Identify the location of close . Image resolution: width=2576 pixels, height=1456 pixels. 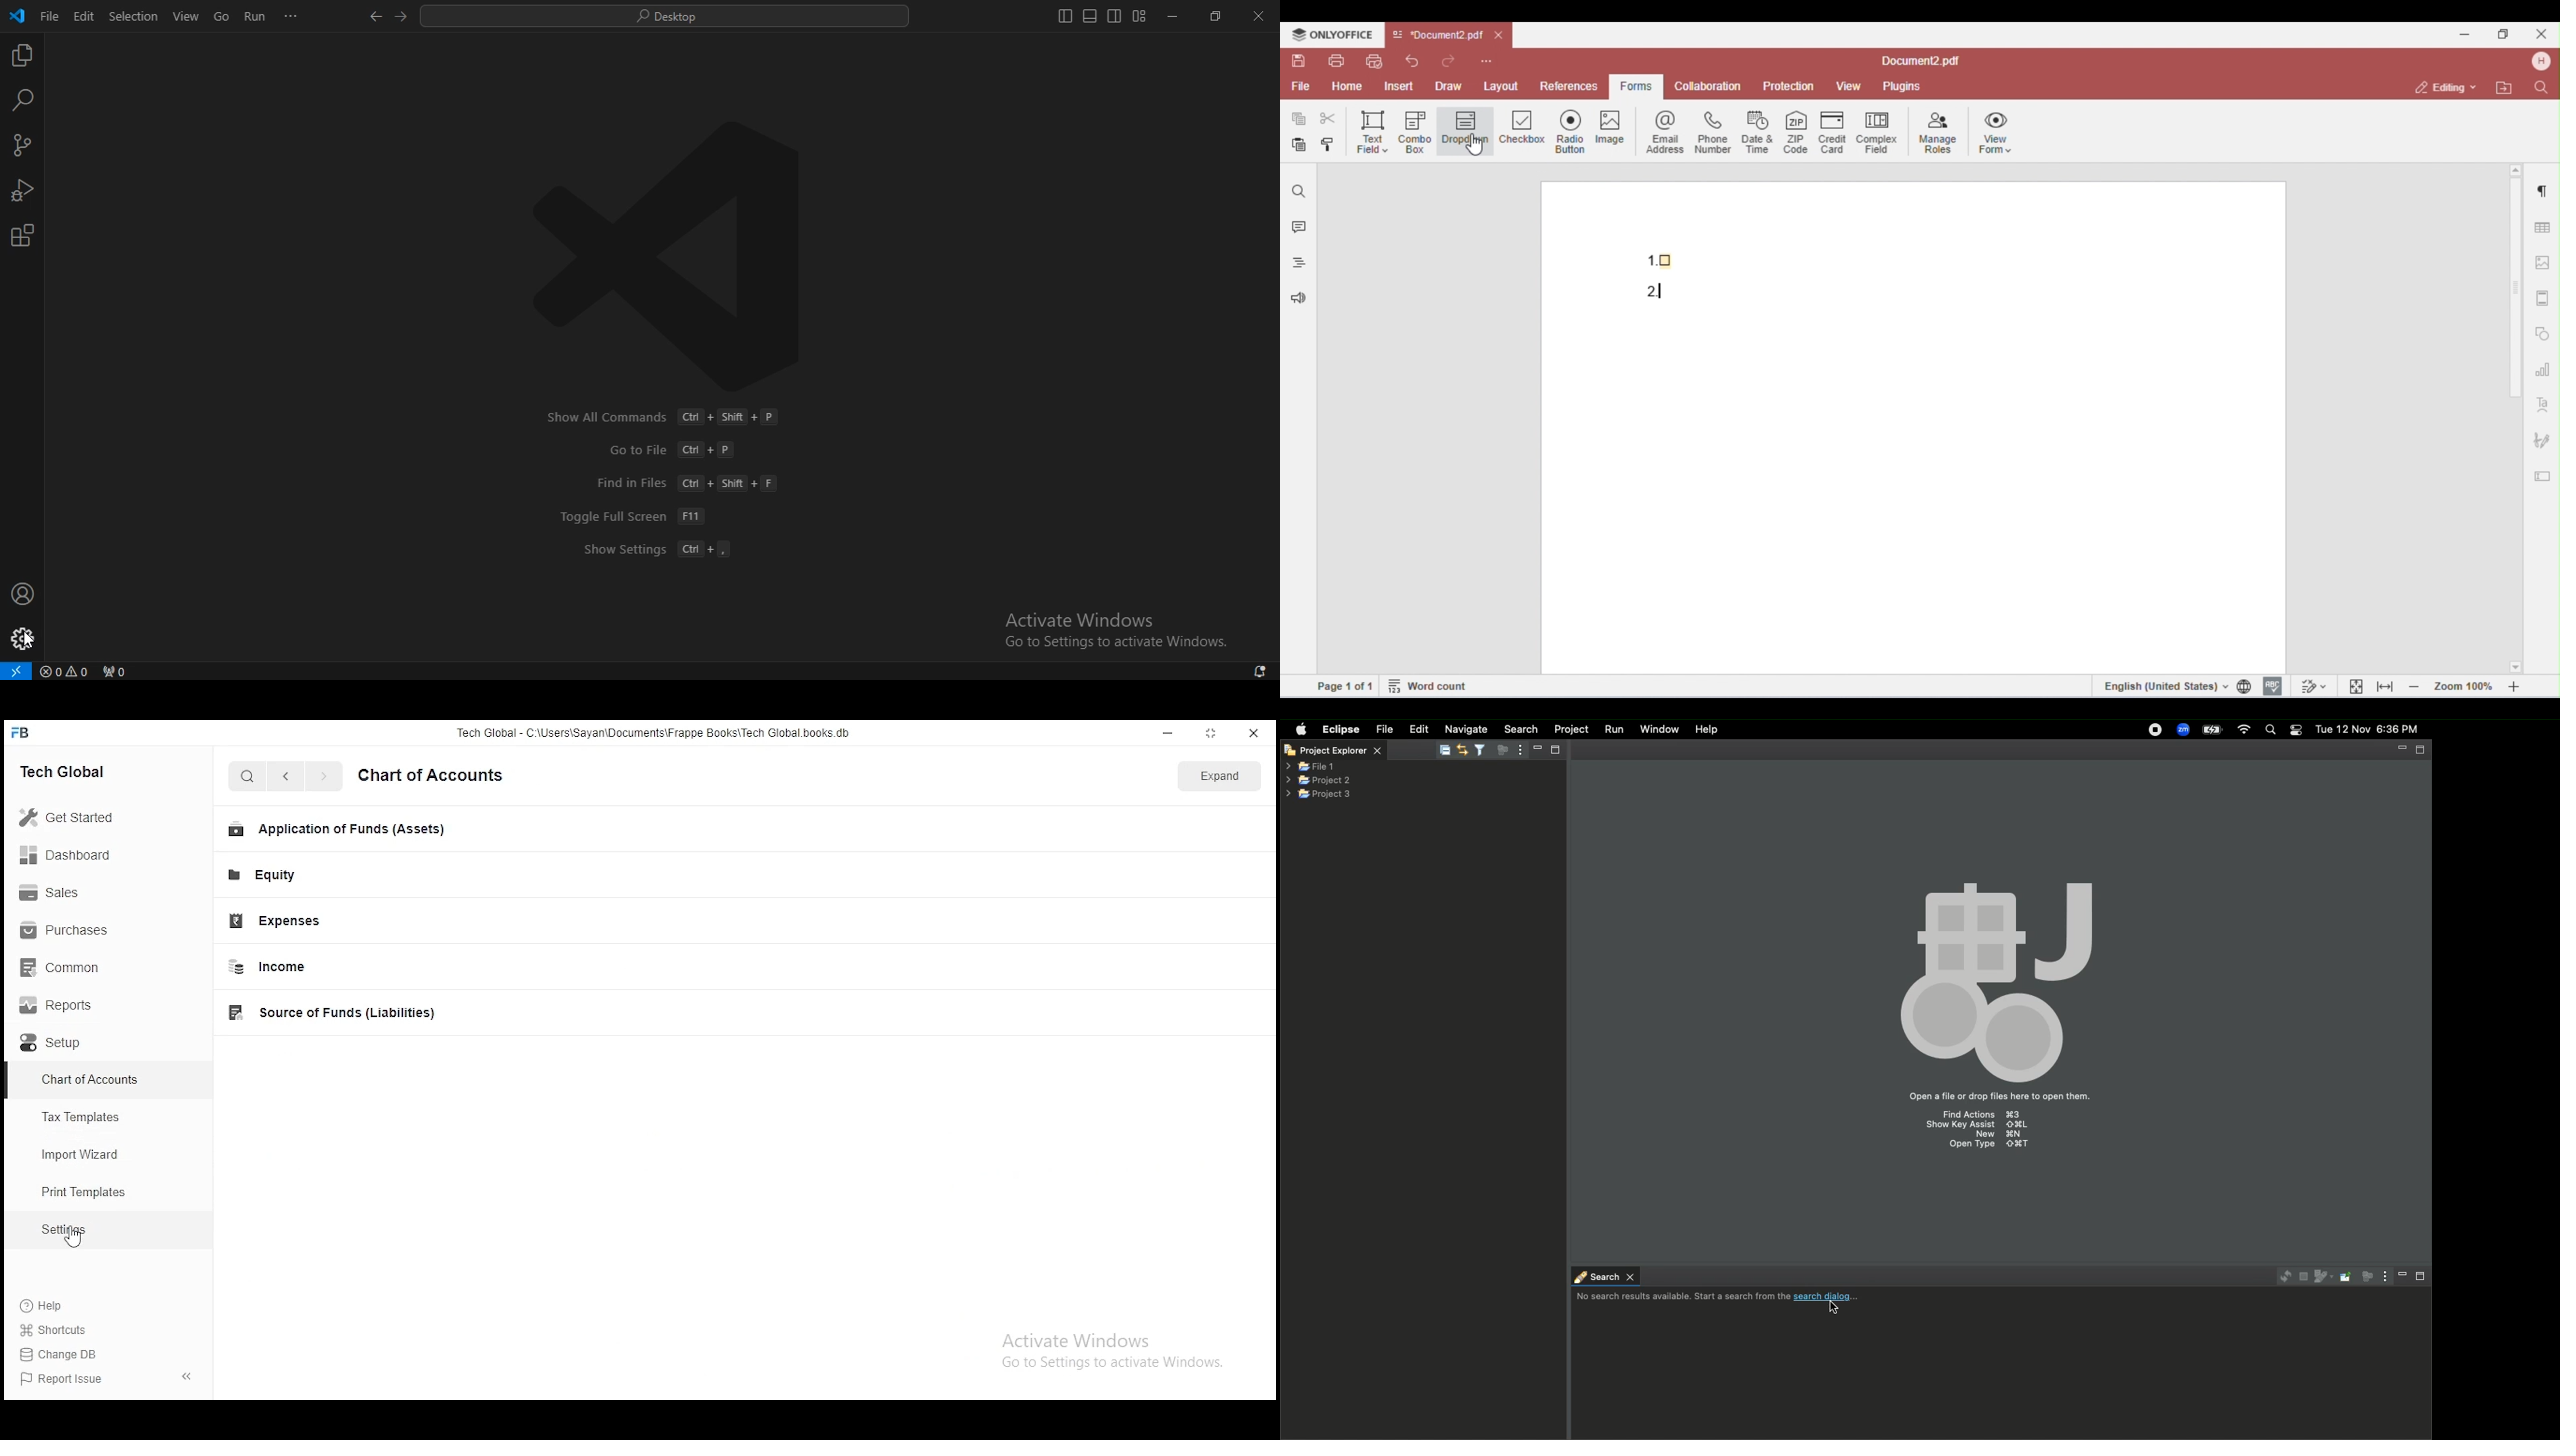
(1252, 734).